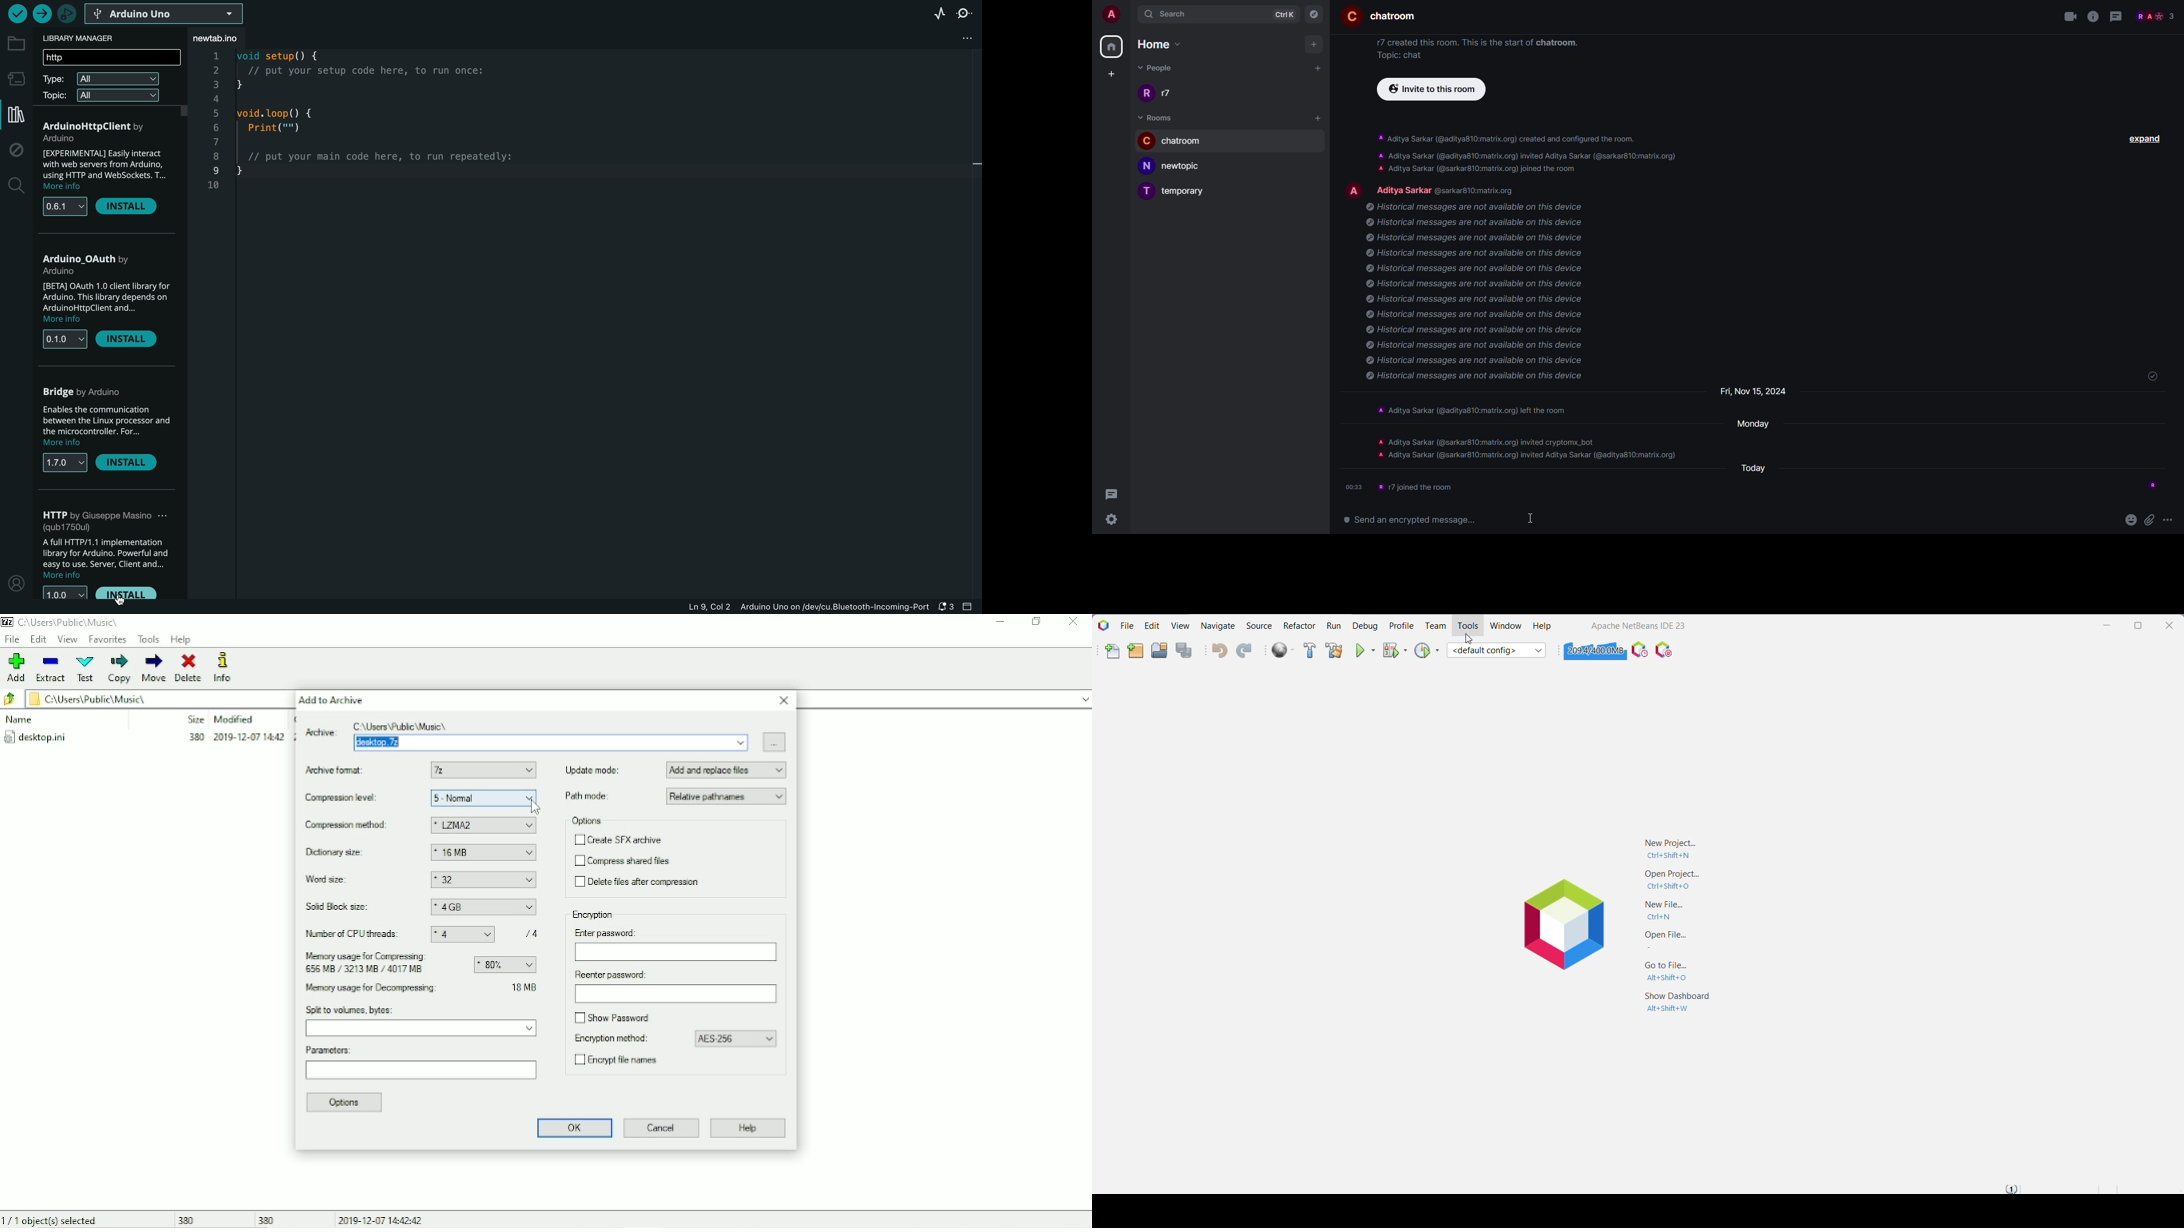 The image size is (2184, 1232). What do you see at coordinates (736, 1039) in the screenshot?
I see `AES-256` at bounding box center [736, 1039].